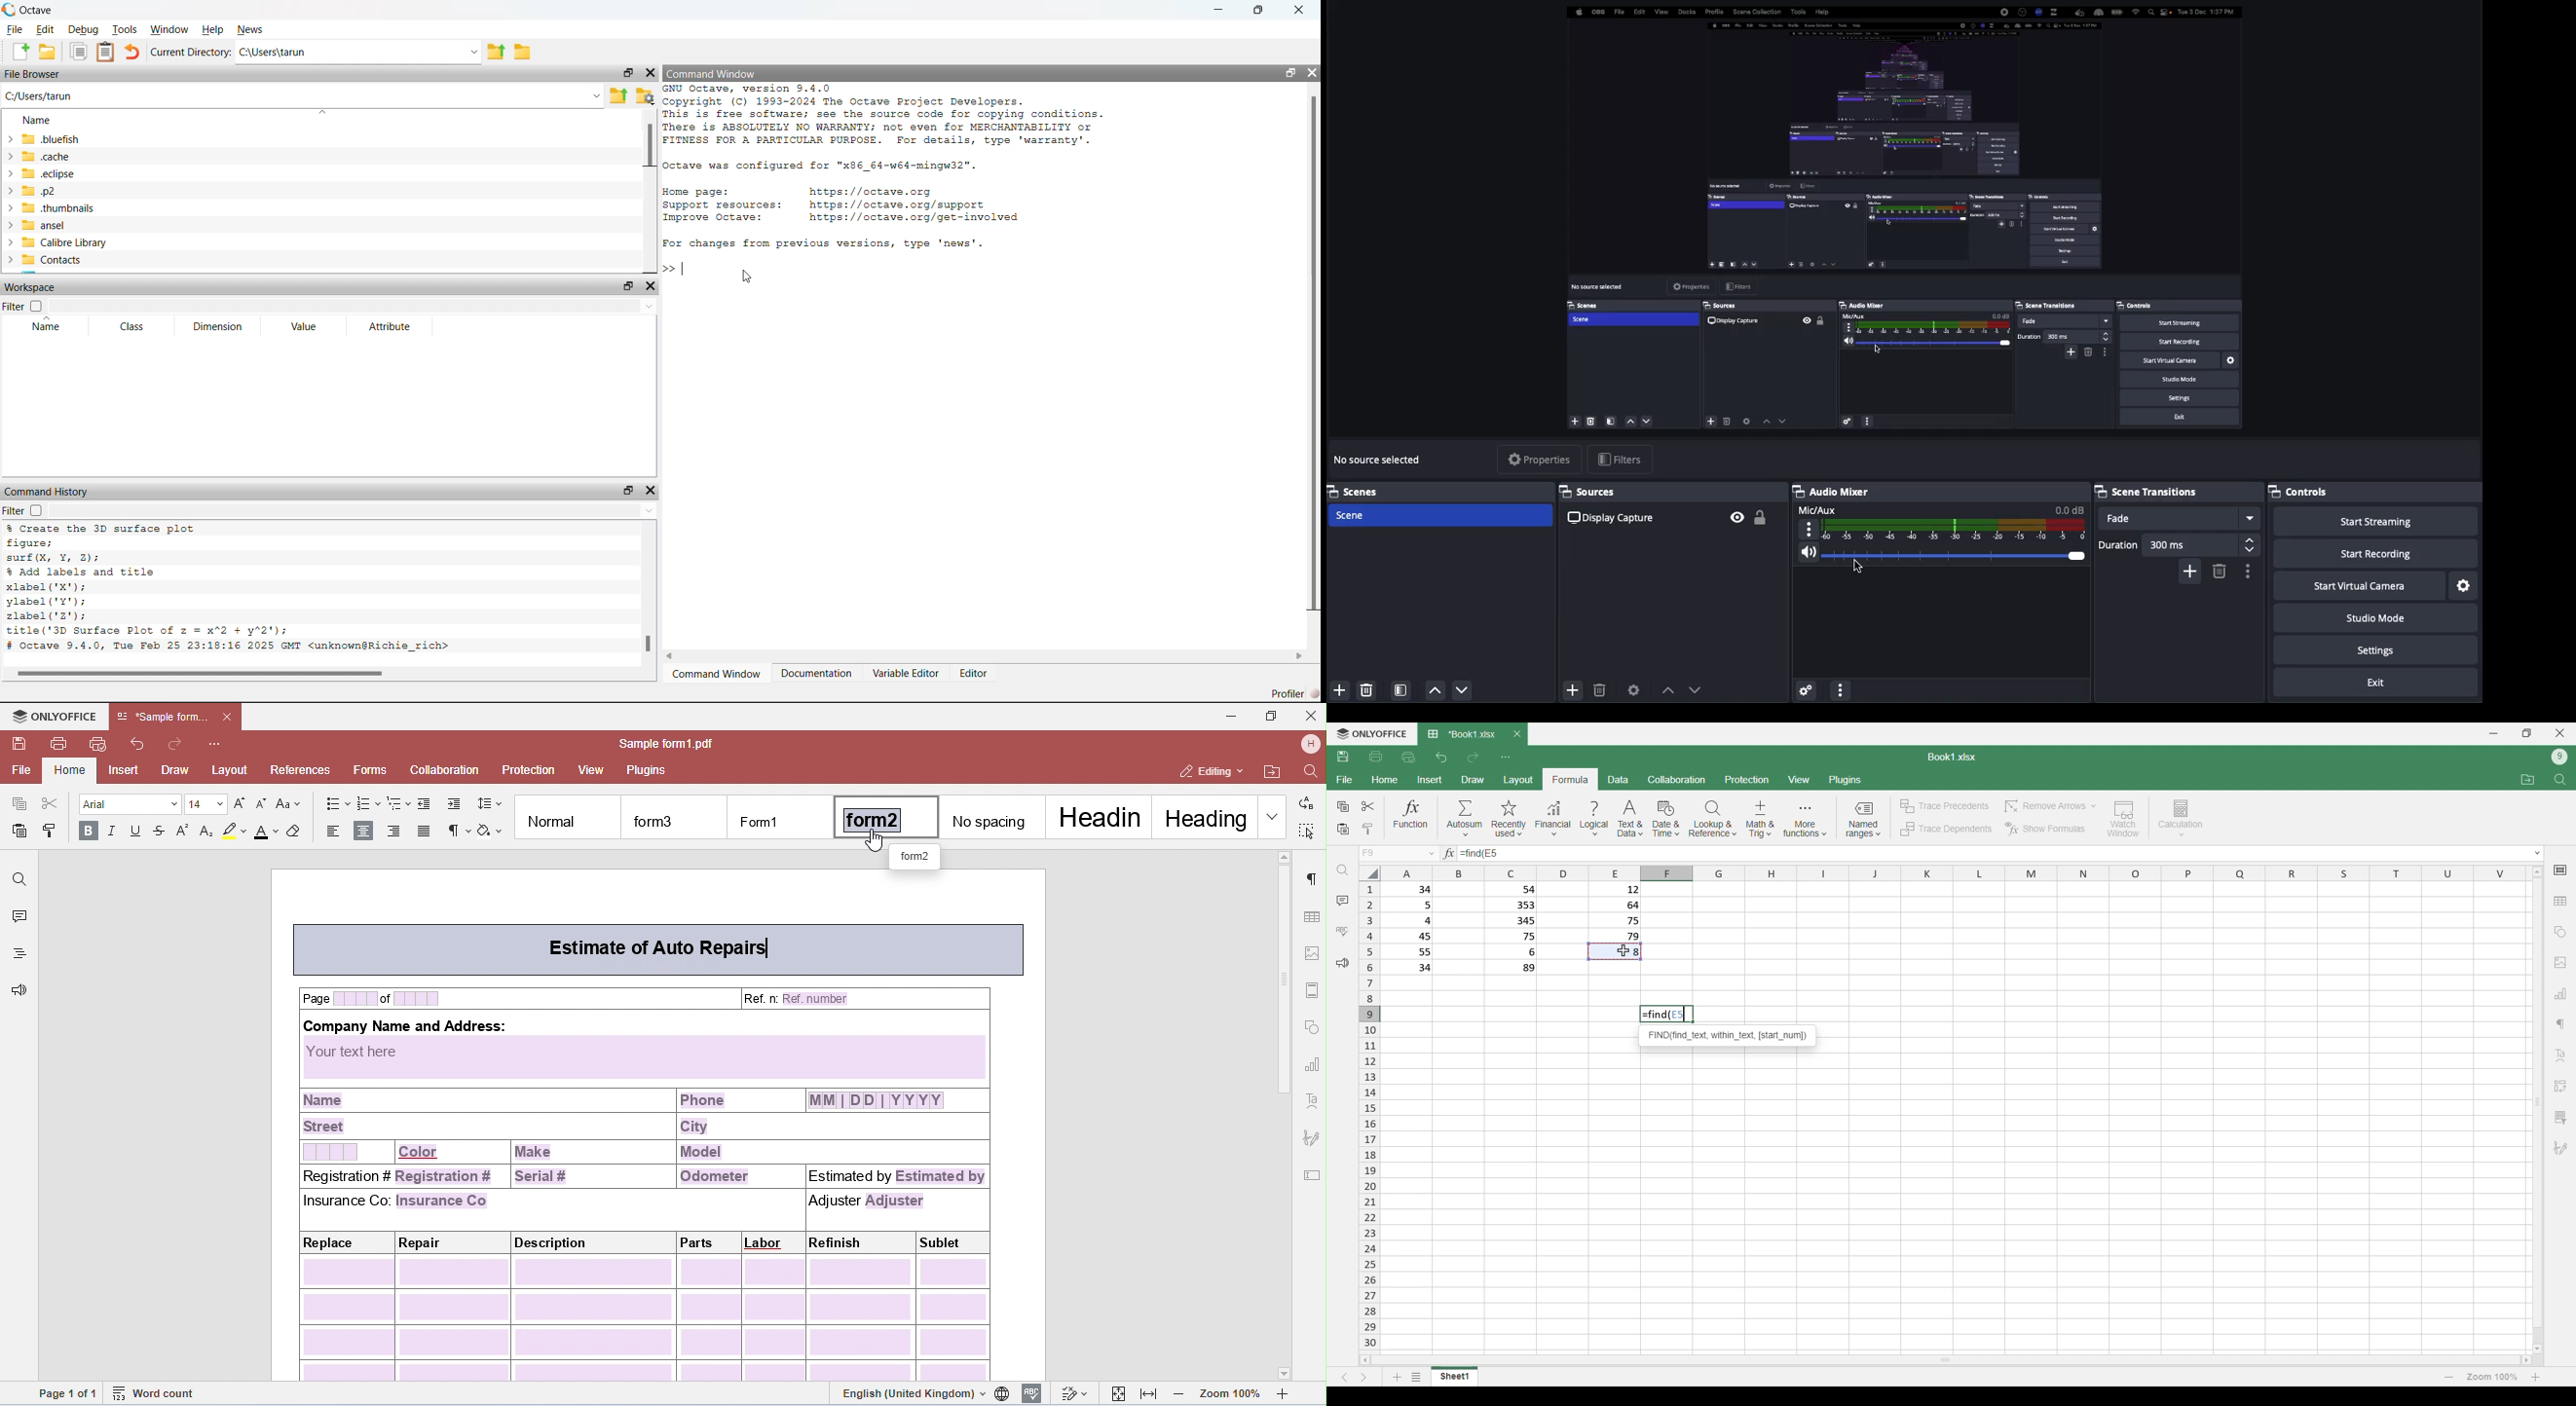 This screenshot has width=2576, height=1428. I want to click on Cursor clicking on cell, so click(1624, 950).